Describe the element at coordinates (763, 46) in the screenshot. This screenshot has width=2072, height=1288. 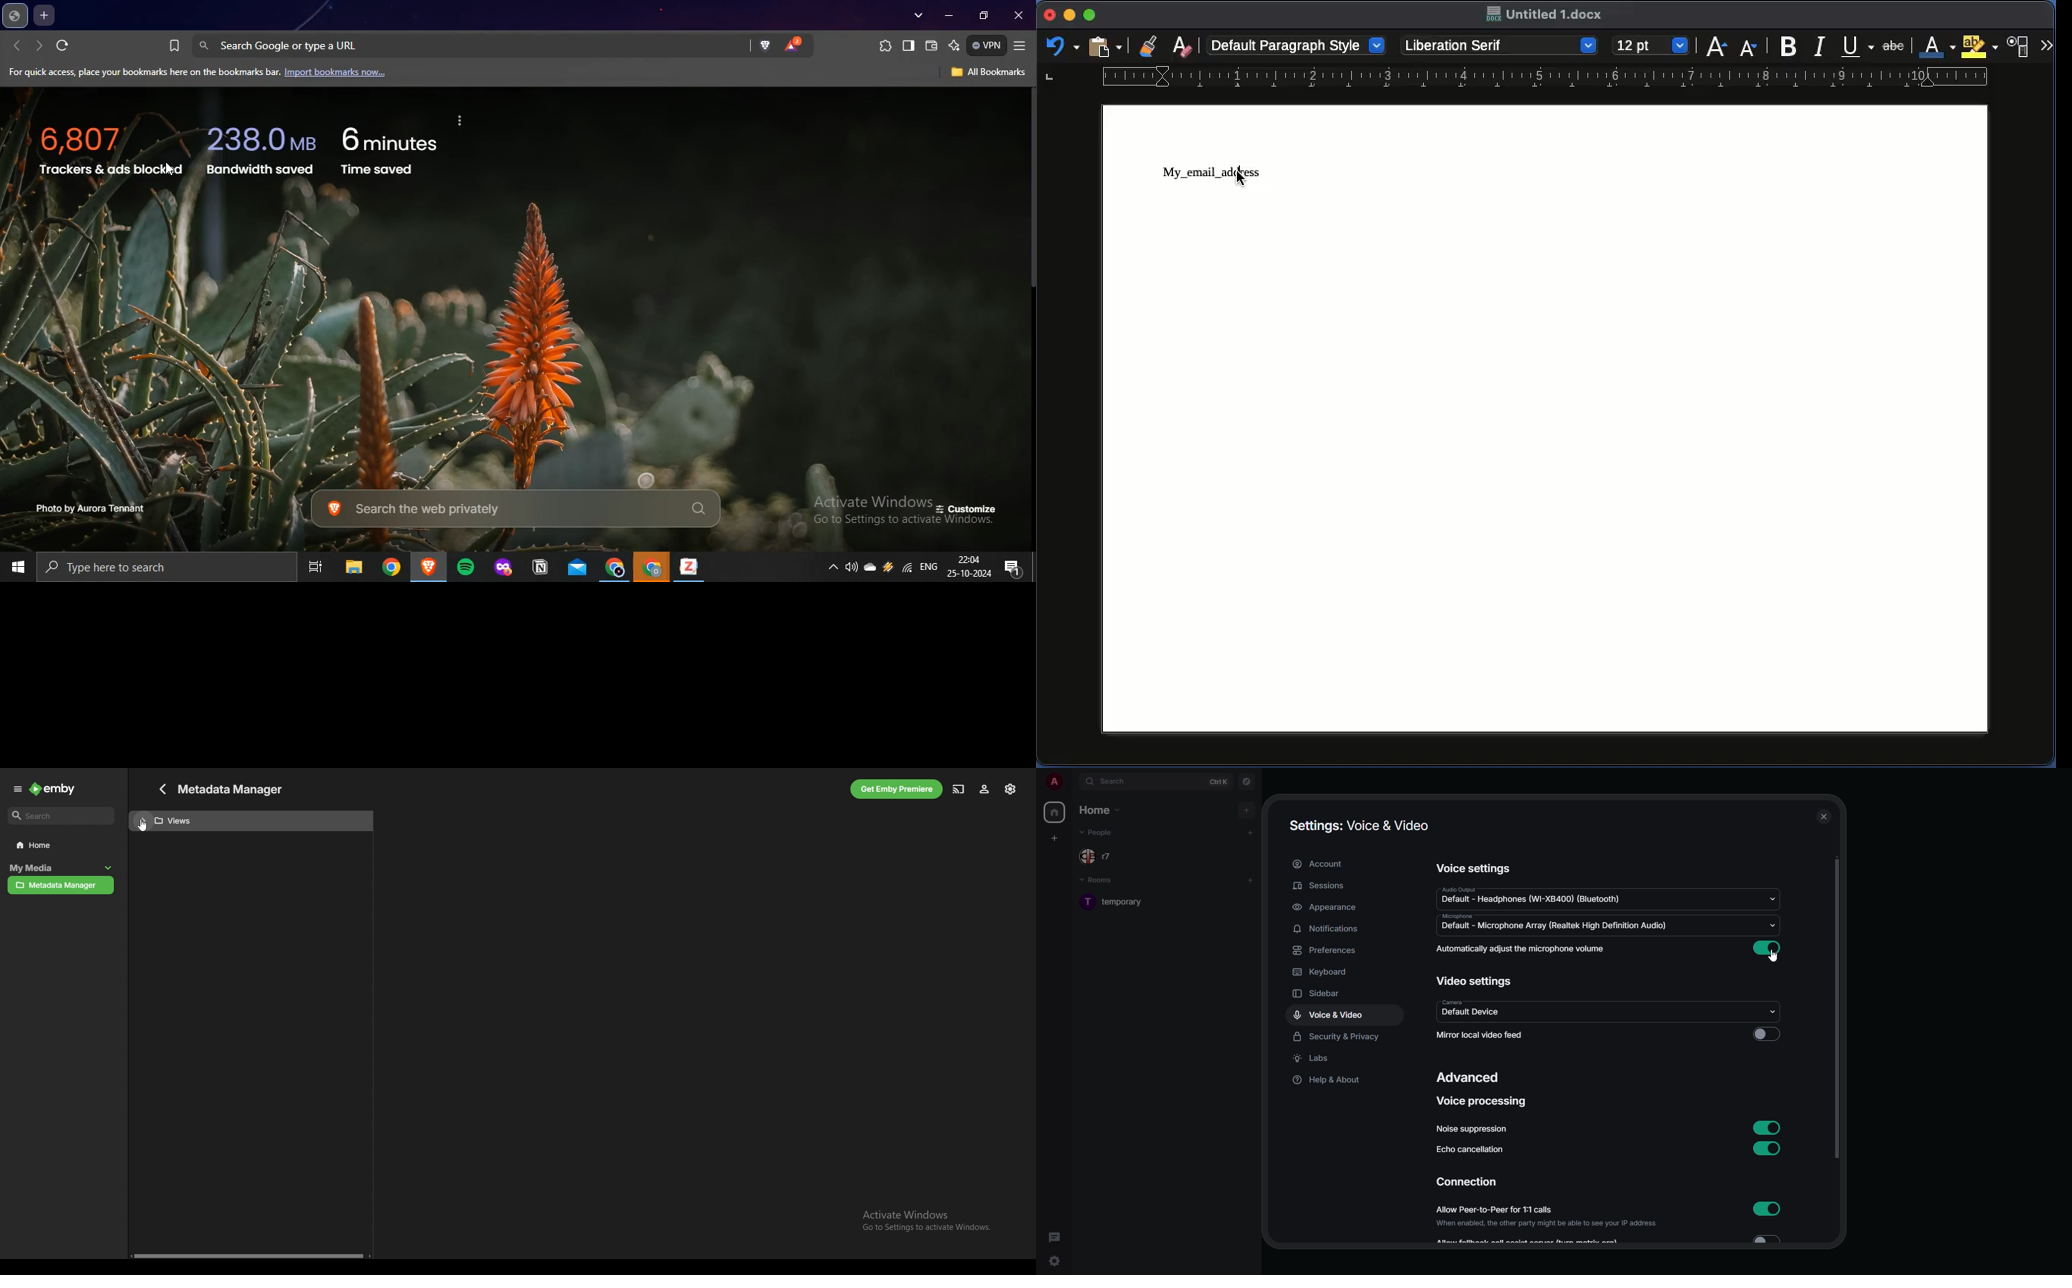
I see `brave shield` at that location.